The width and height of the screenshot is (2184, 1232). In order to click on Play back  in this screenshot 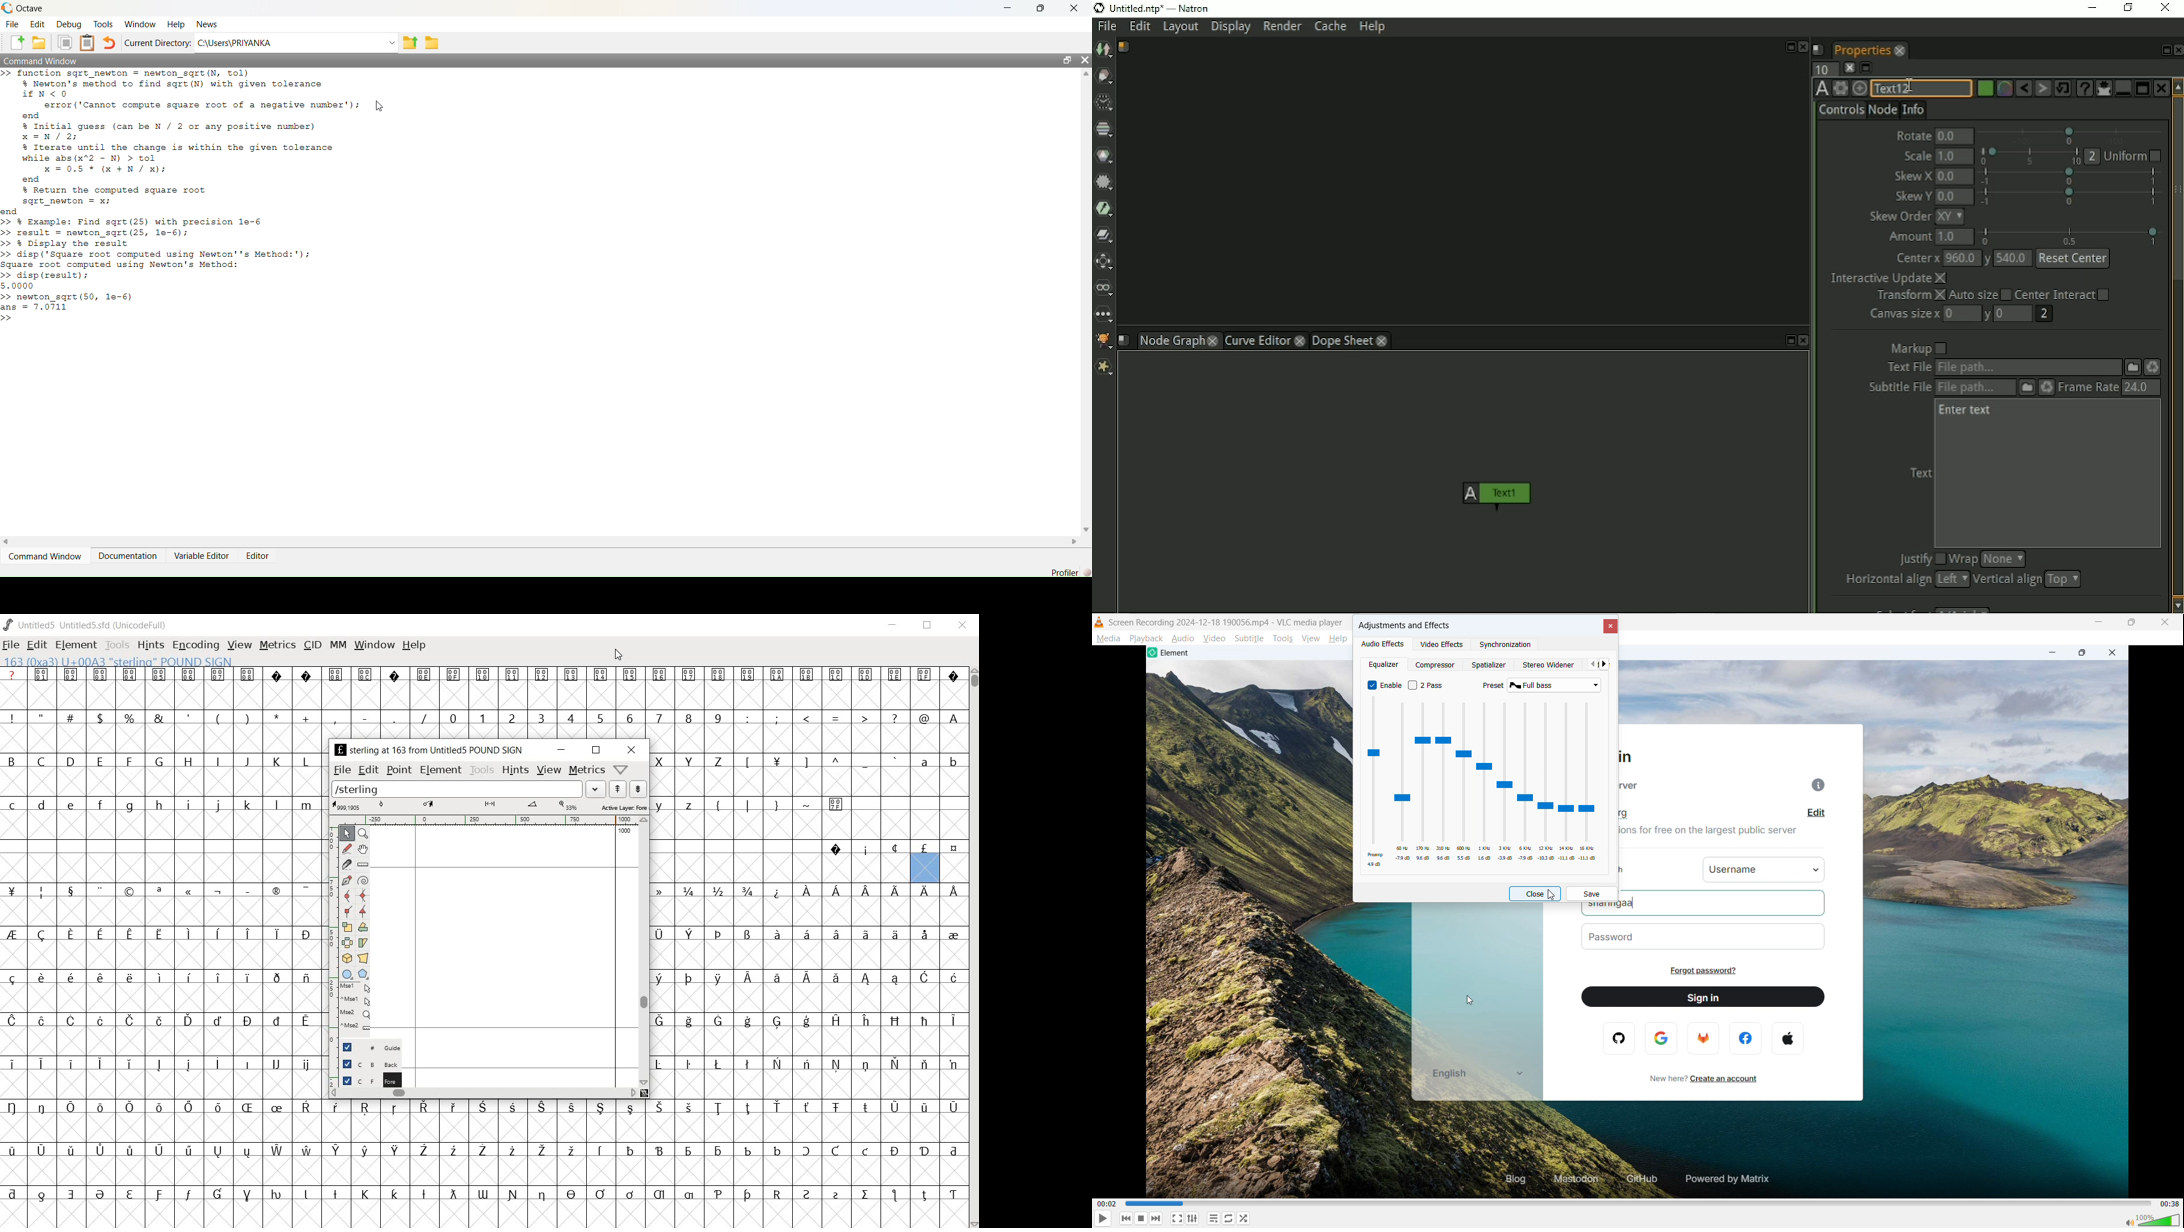, I will do `click(1146, 638)`.